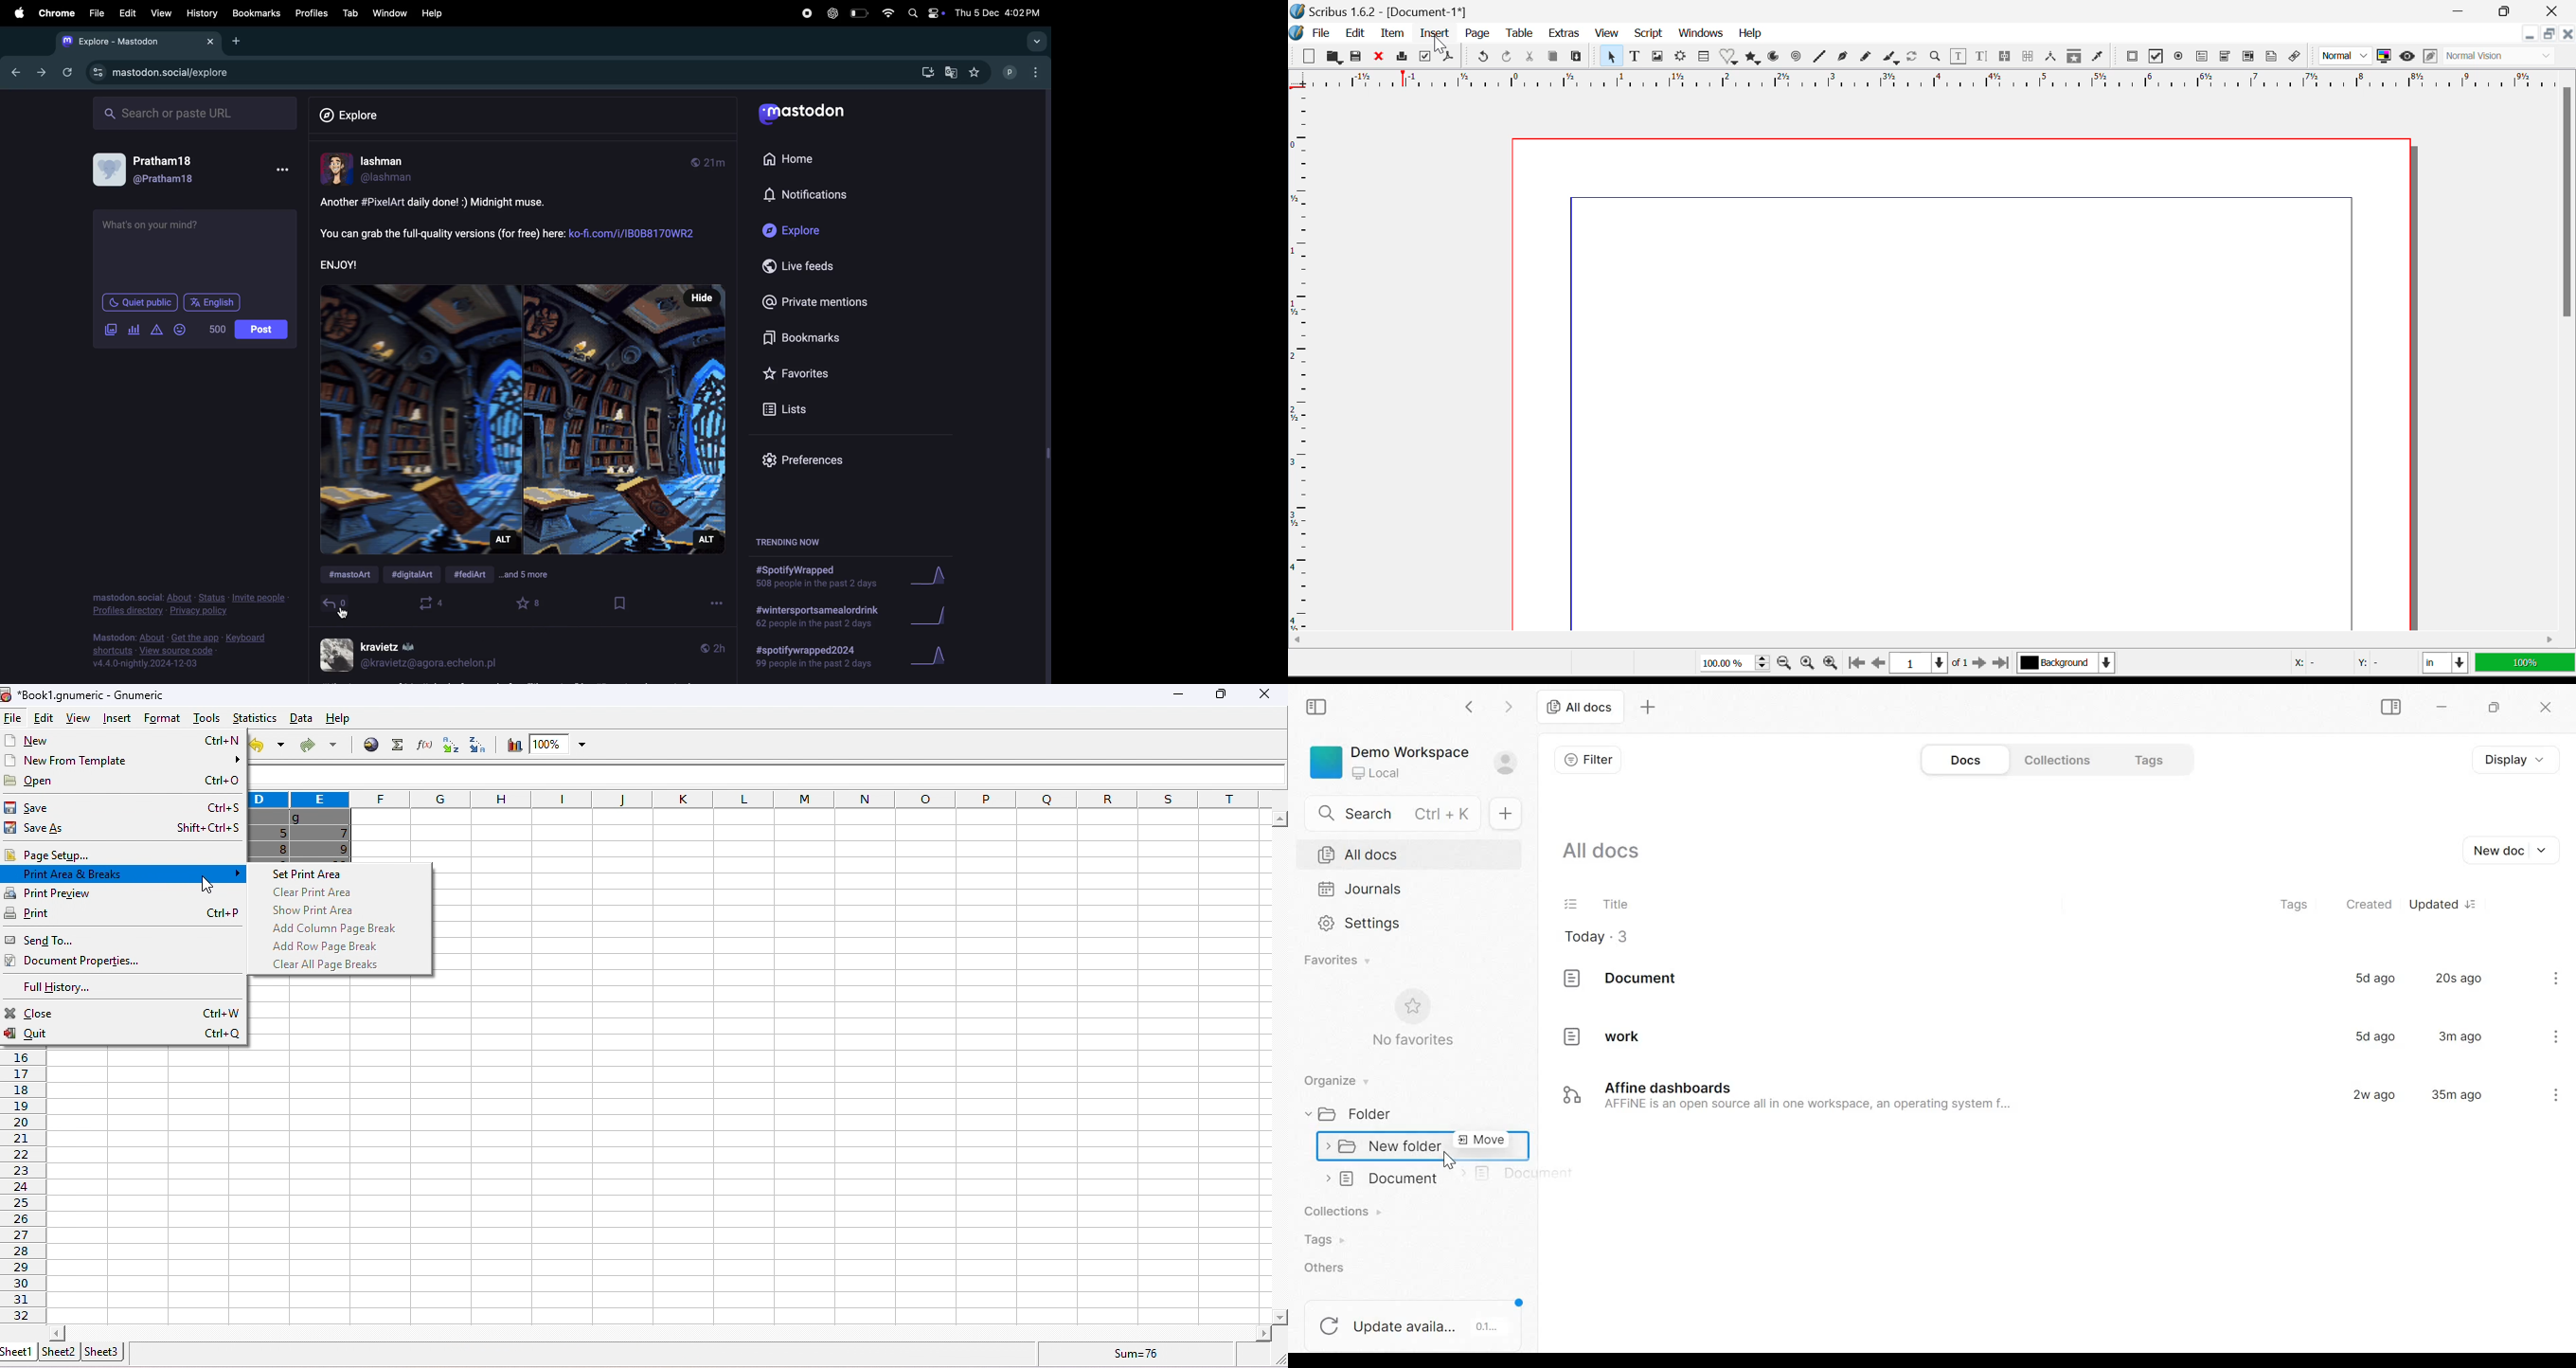 The image size is (2576, 1372). What do you see at coordinates (1532, 56) in the screenshot?
I see `Cut` at bounding box center [1532, 56].